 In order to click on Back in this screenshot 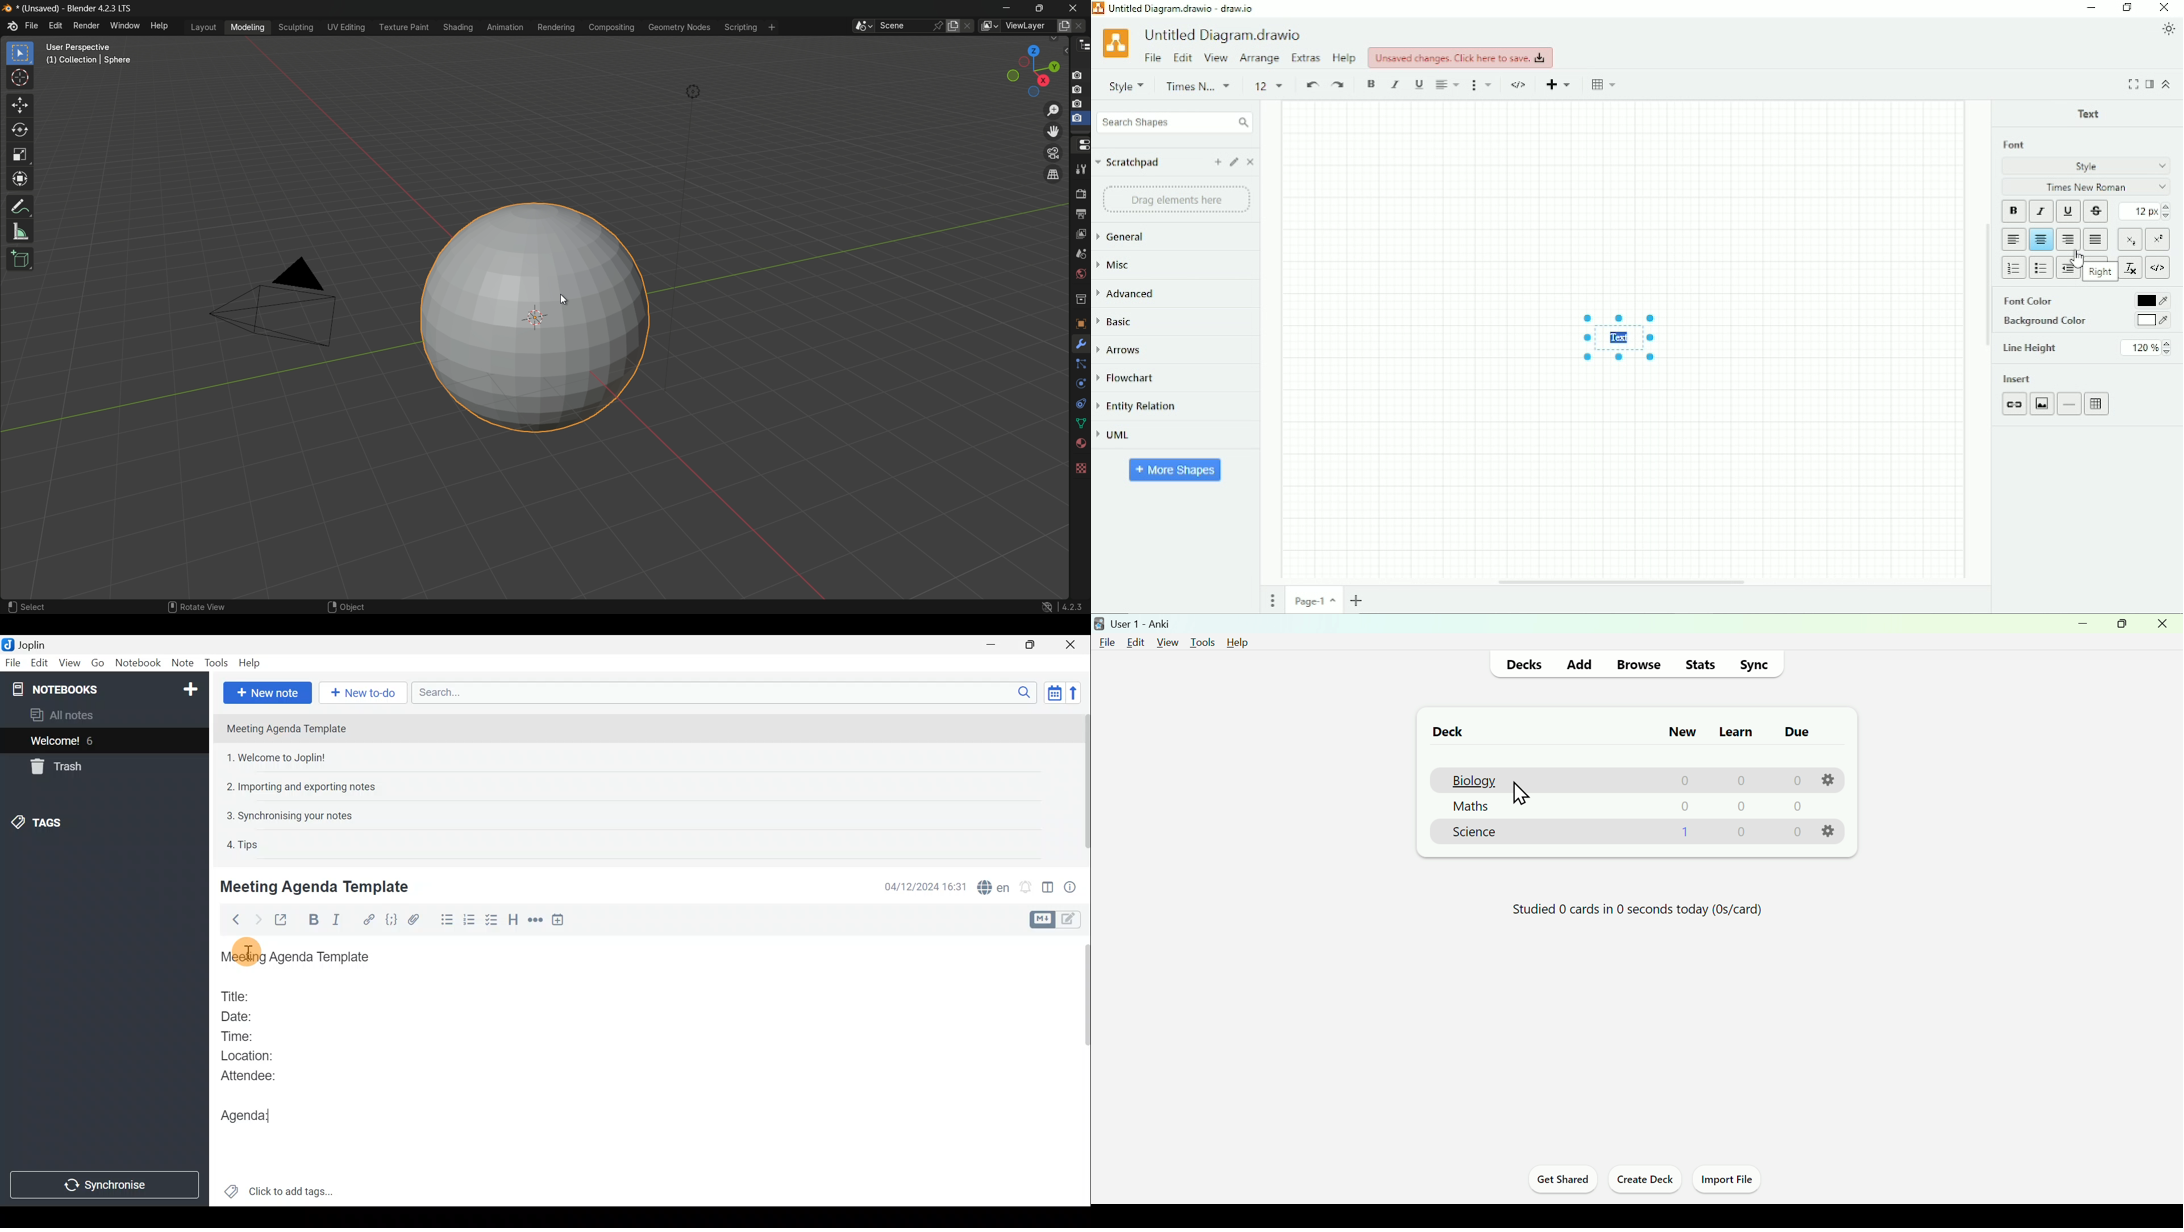, I will do `click(233, 922)`.